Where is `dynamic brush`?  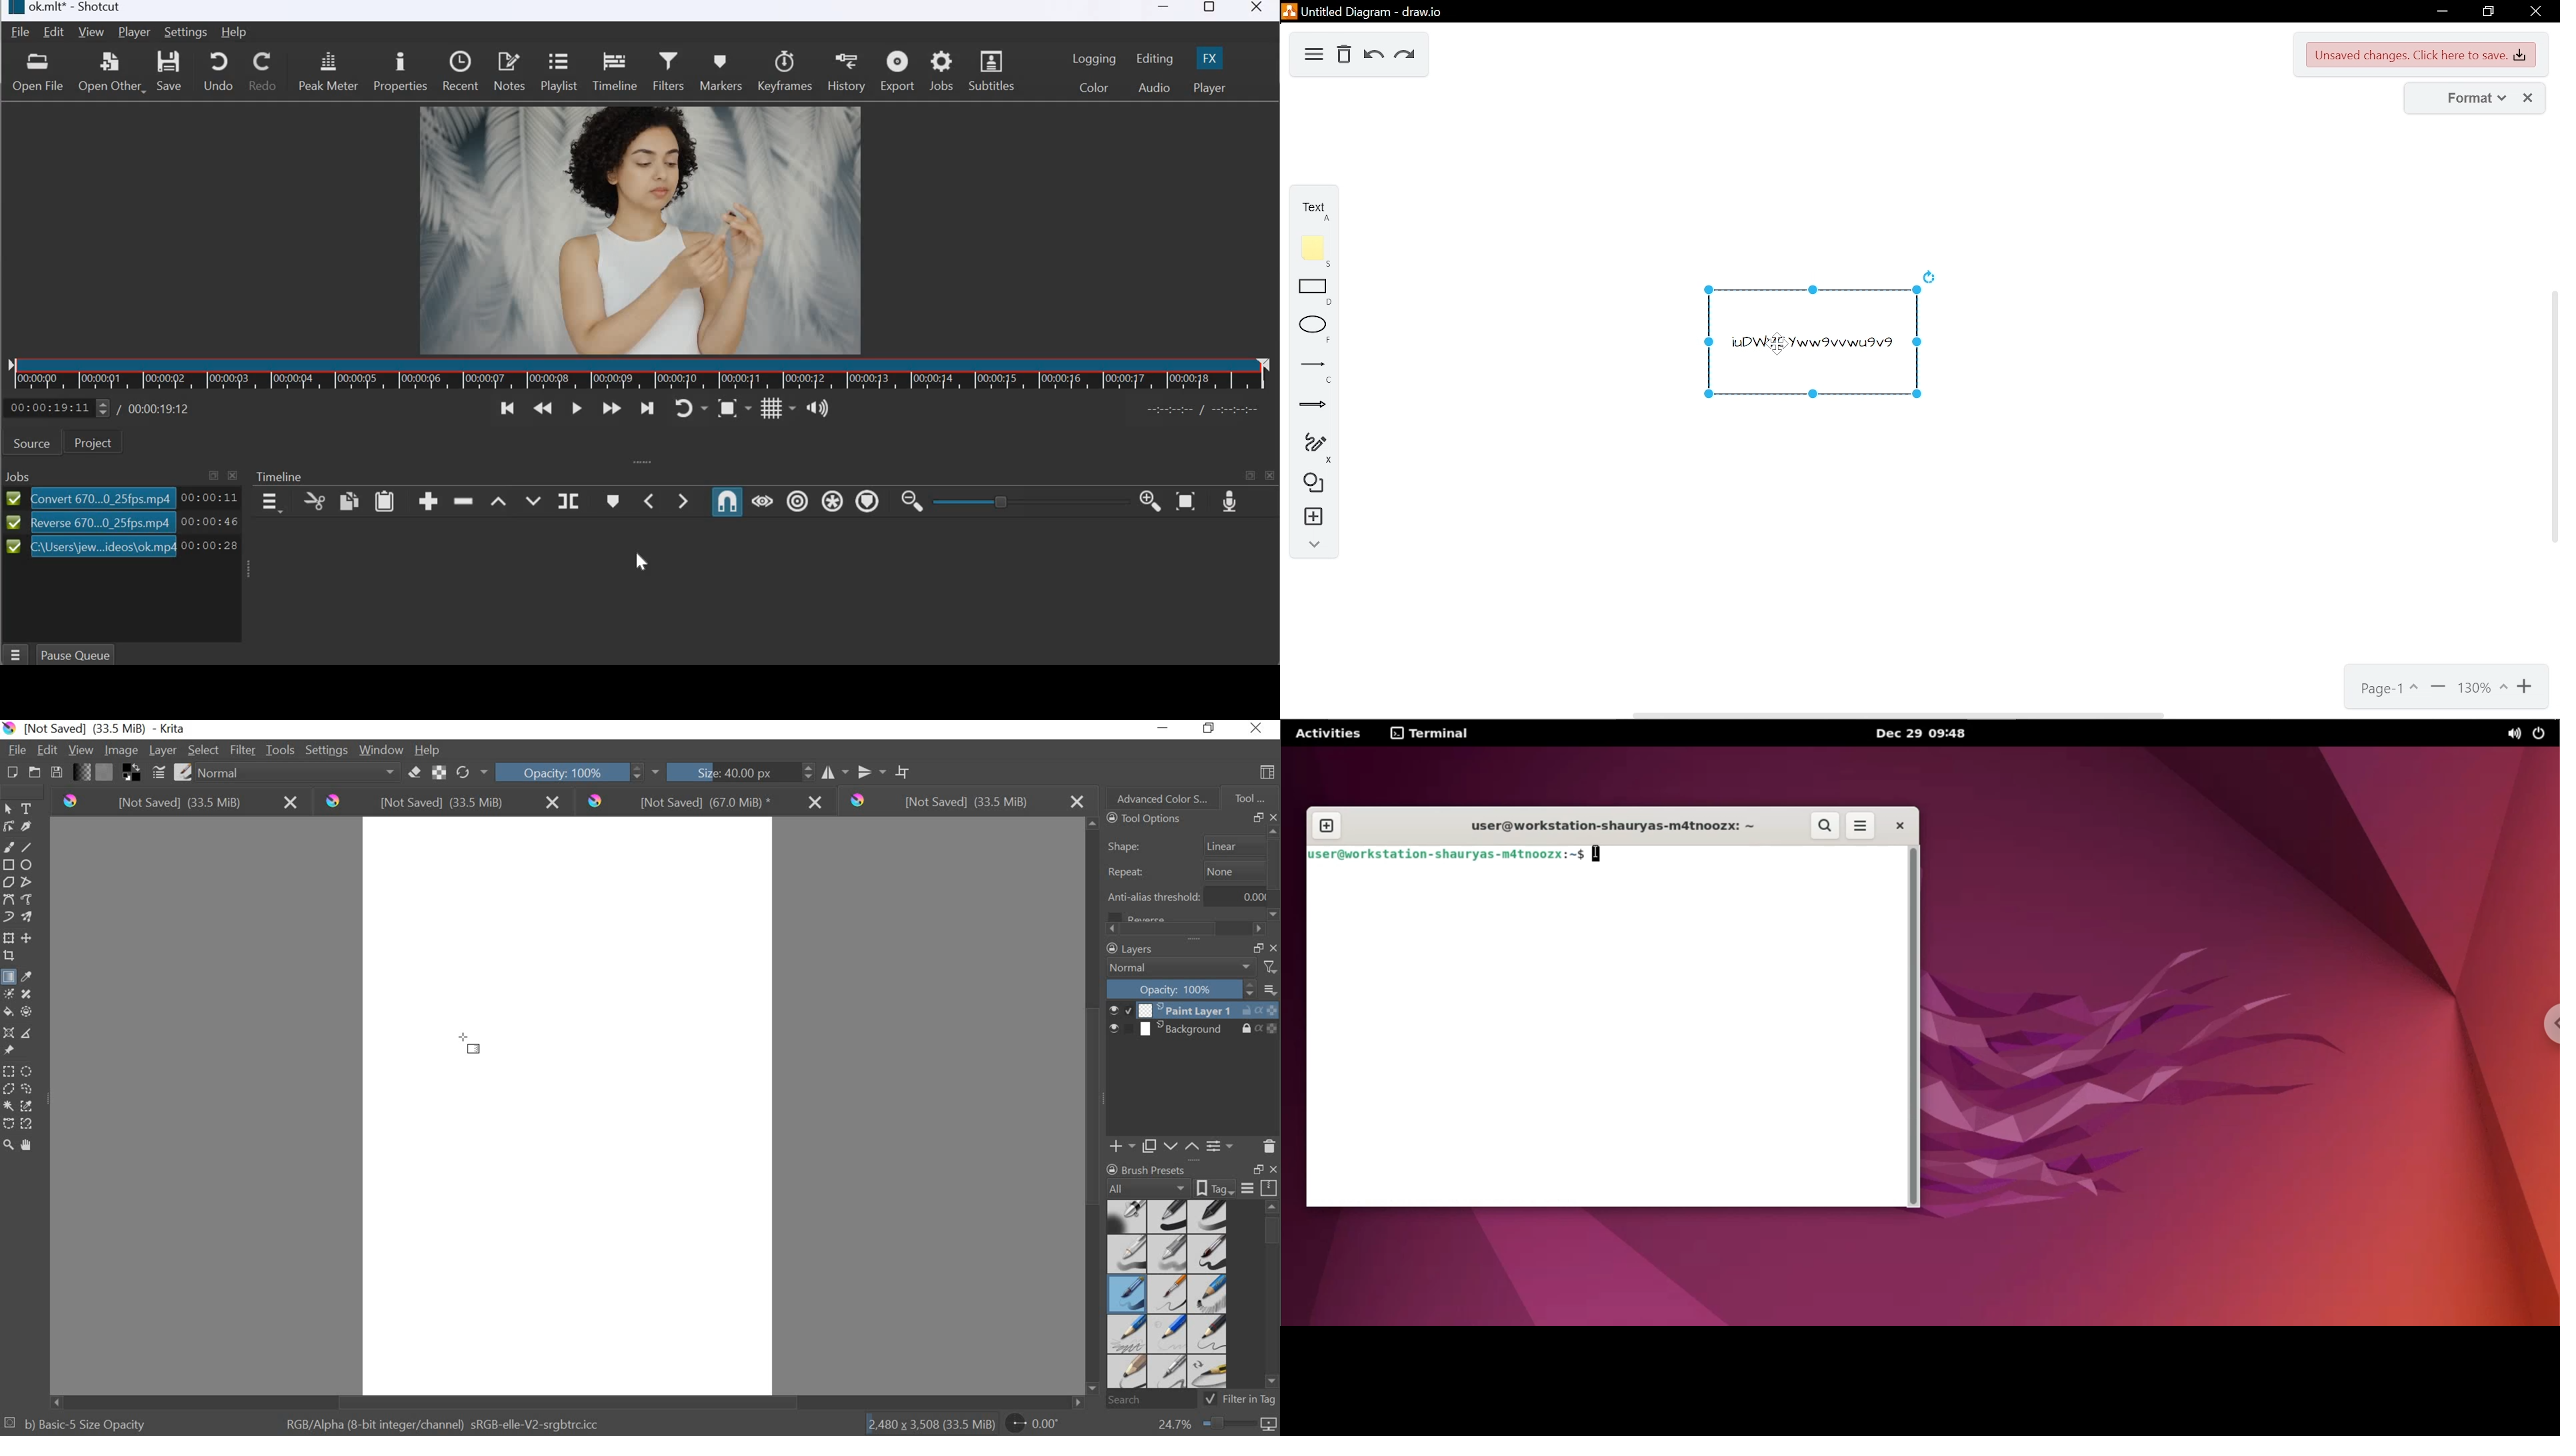
dynamic brush is located at coordinates (8, 916).